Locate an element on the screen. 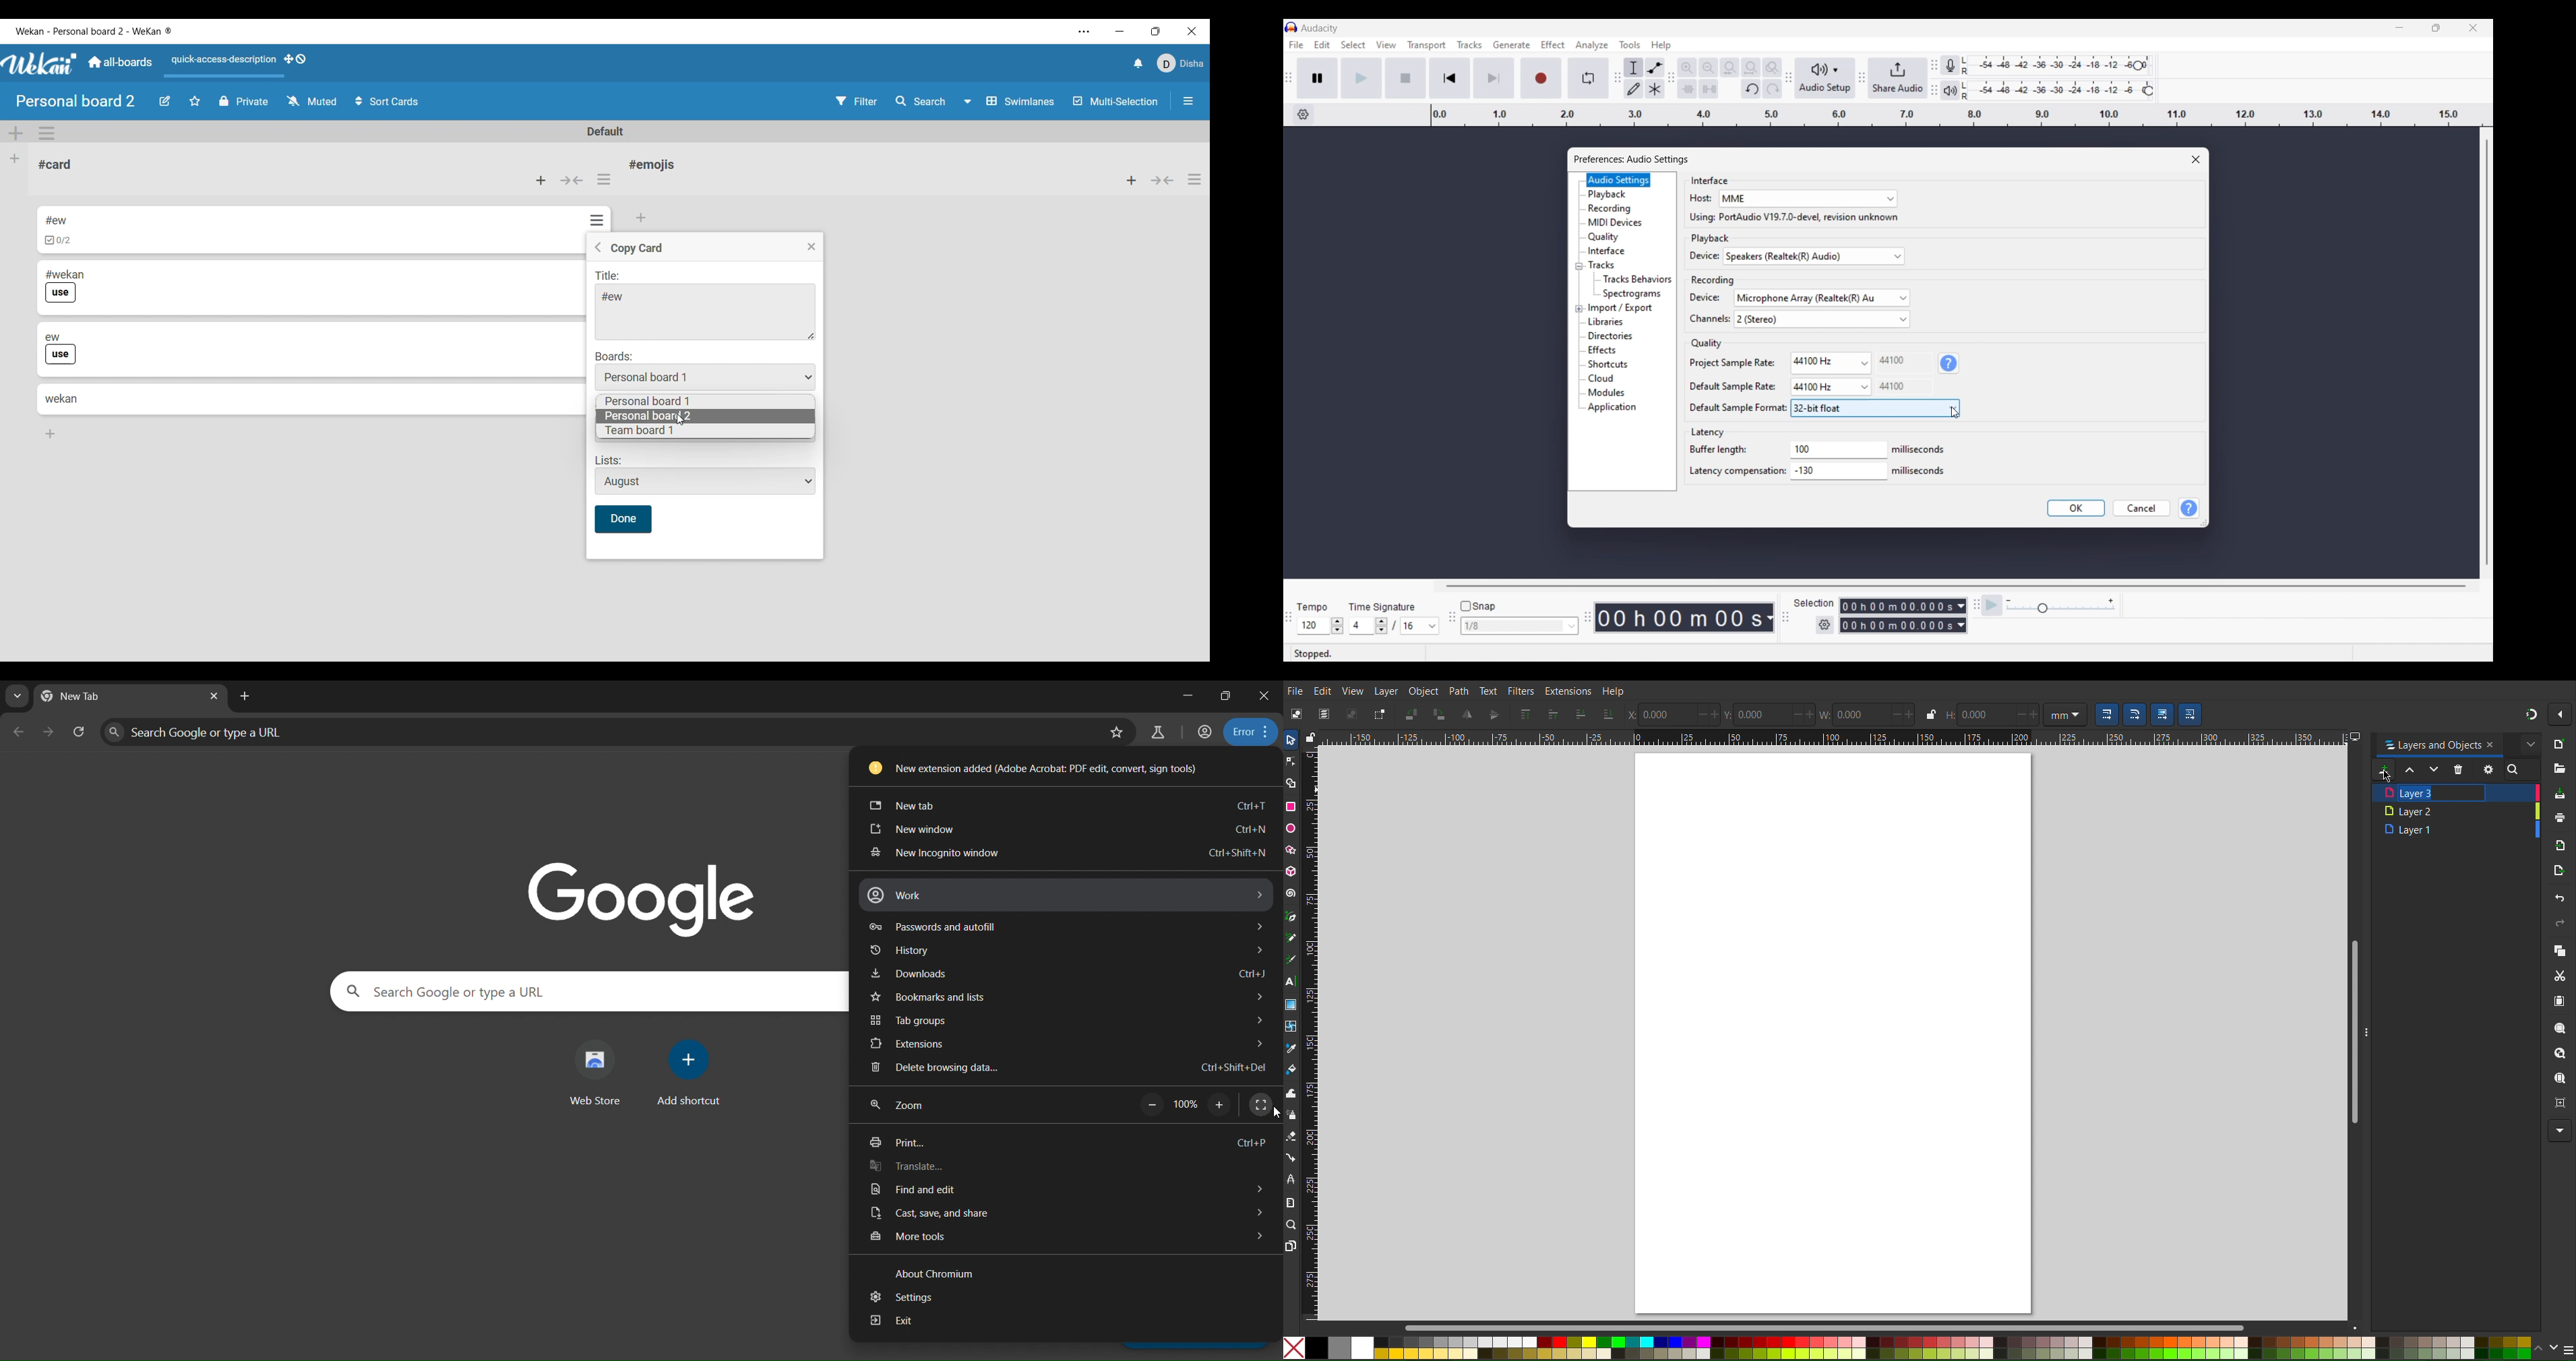  Rotate CCW is located at coordinates (1413, 714).